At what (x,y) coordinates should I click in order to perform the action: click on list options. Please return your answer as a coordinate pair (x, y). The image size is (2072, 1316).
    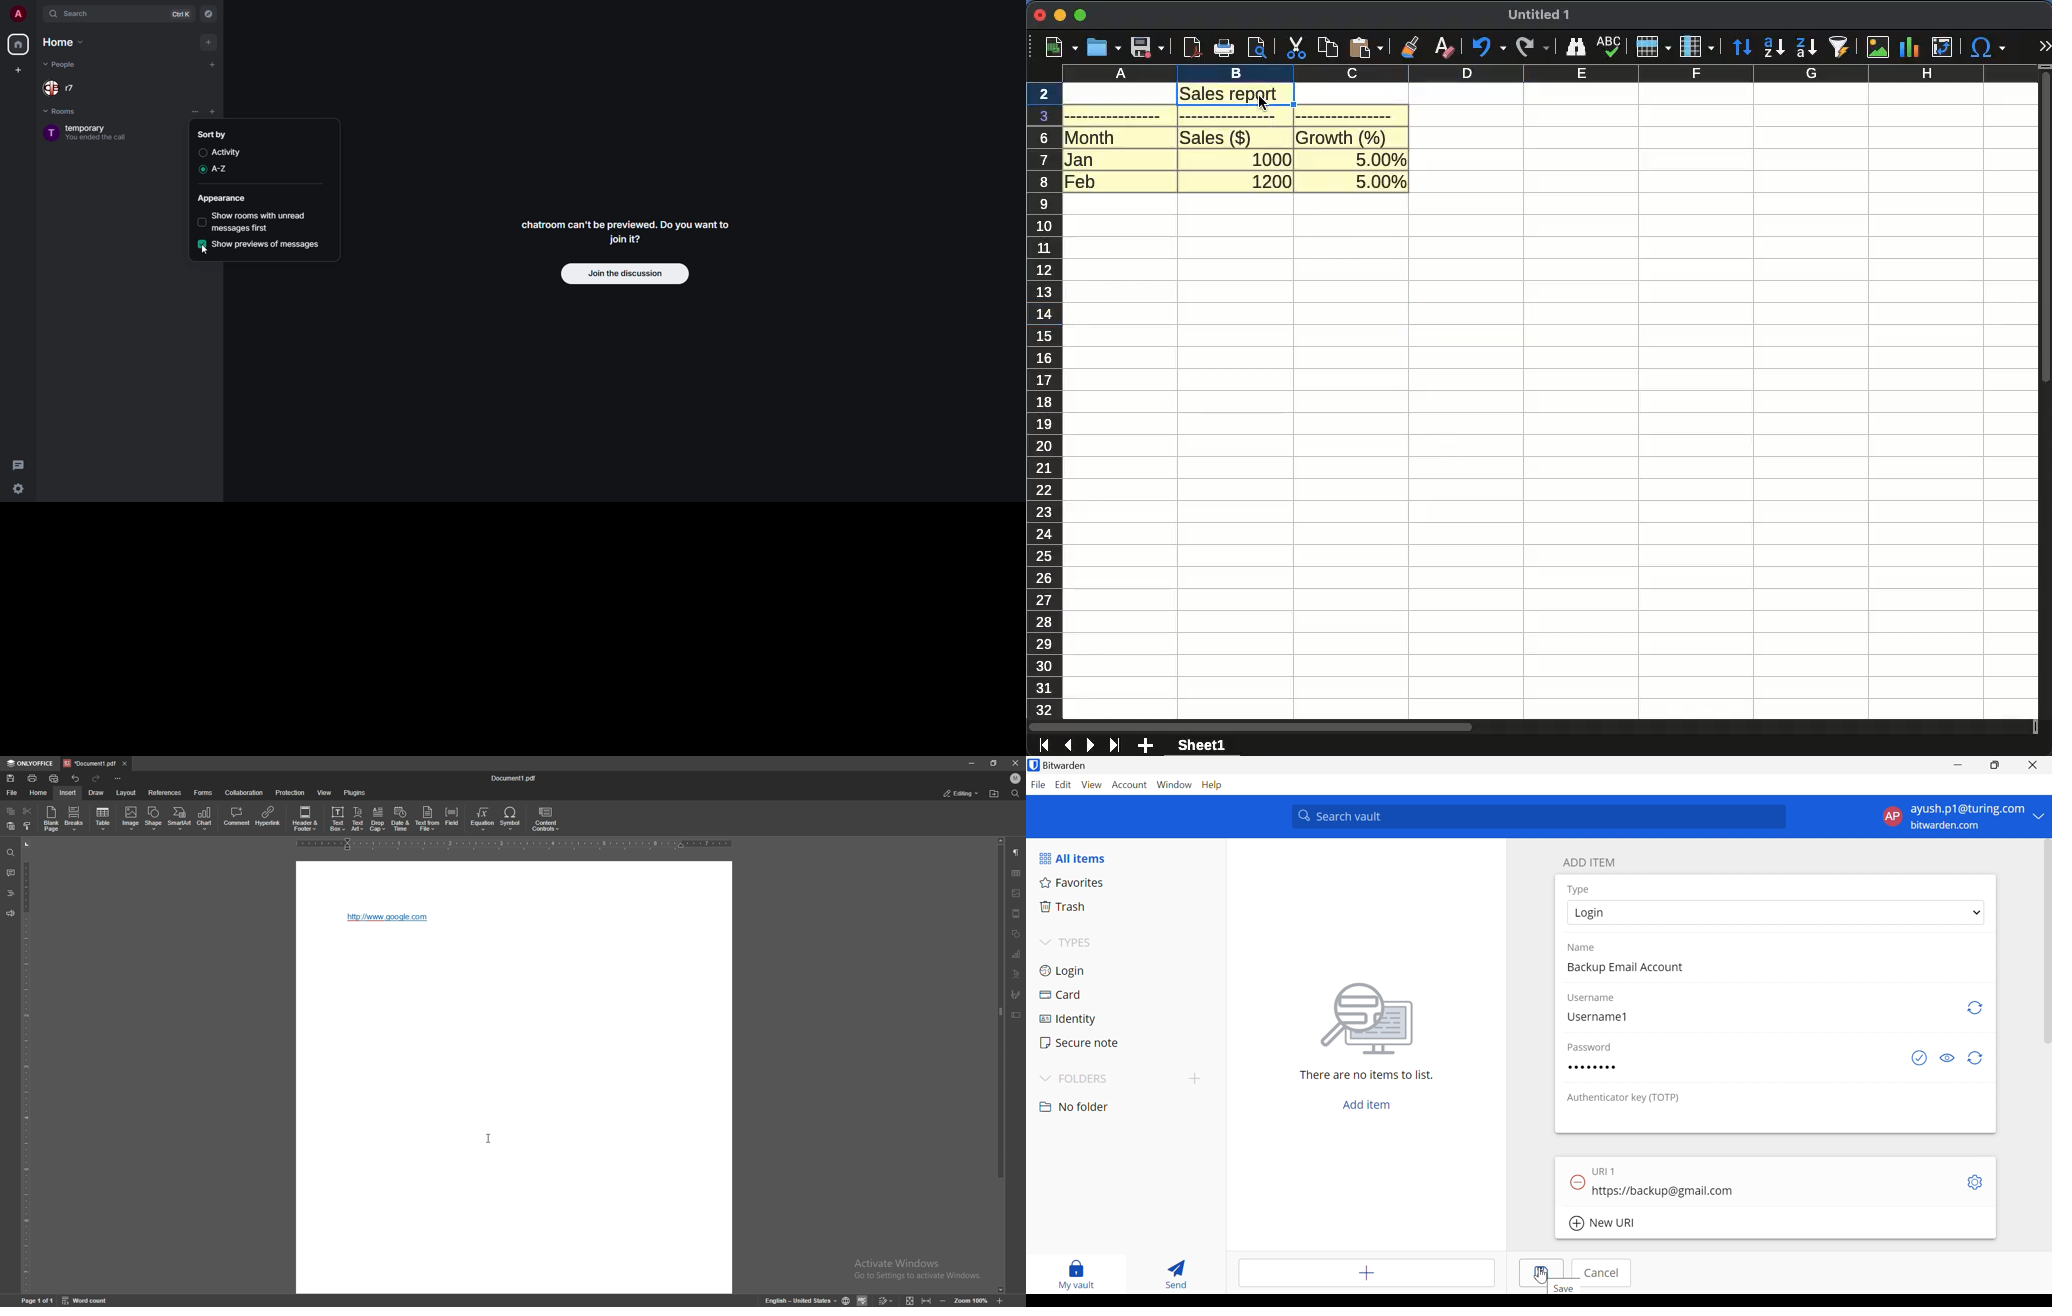
    Looking at the image, I should click on (196, 111).